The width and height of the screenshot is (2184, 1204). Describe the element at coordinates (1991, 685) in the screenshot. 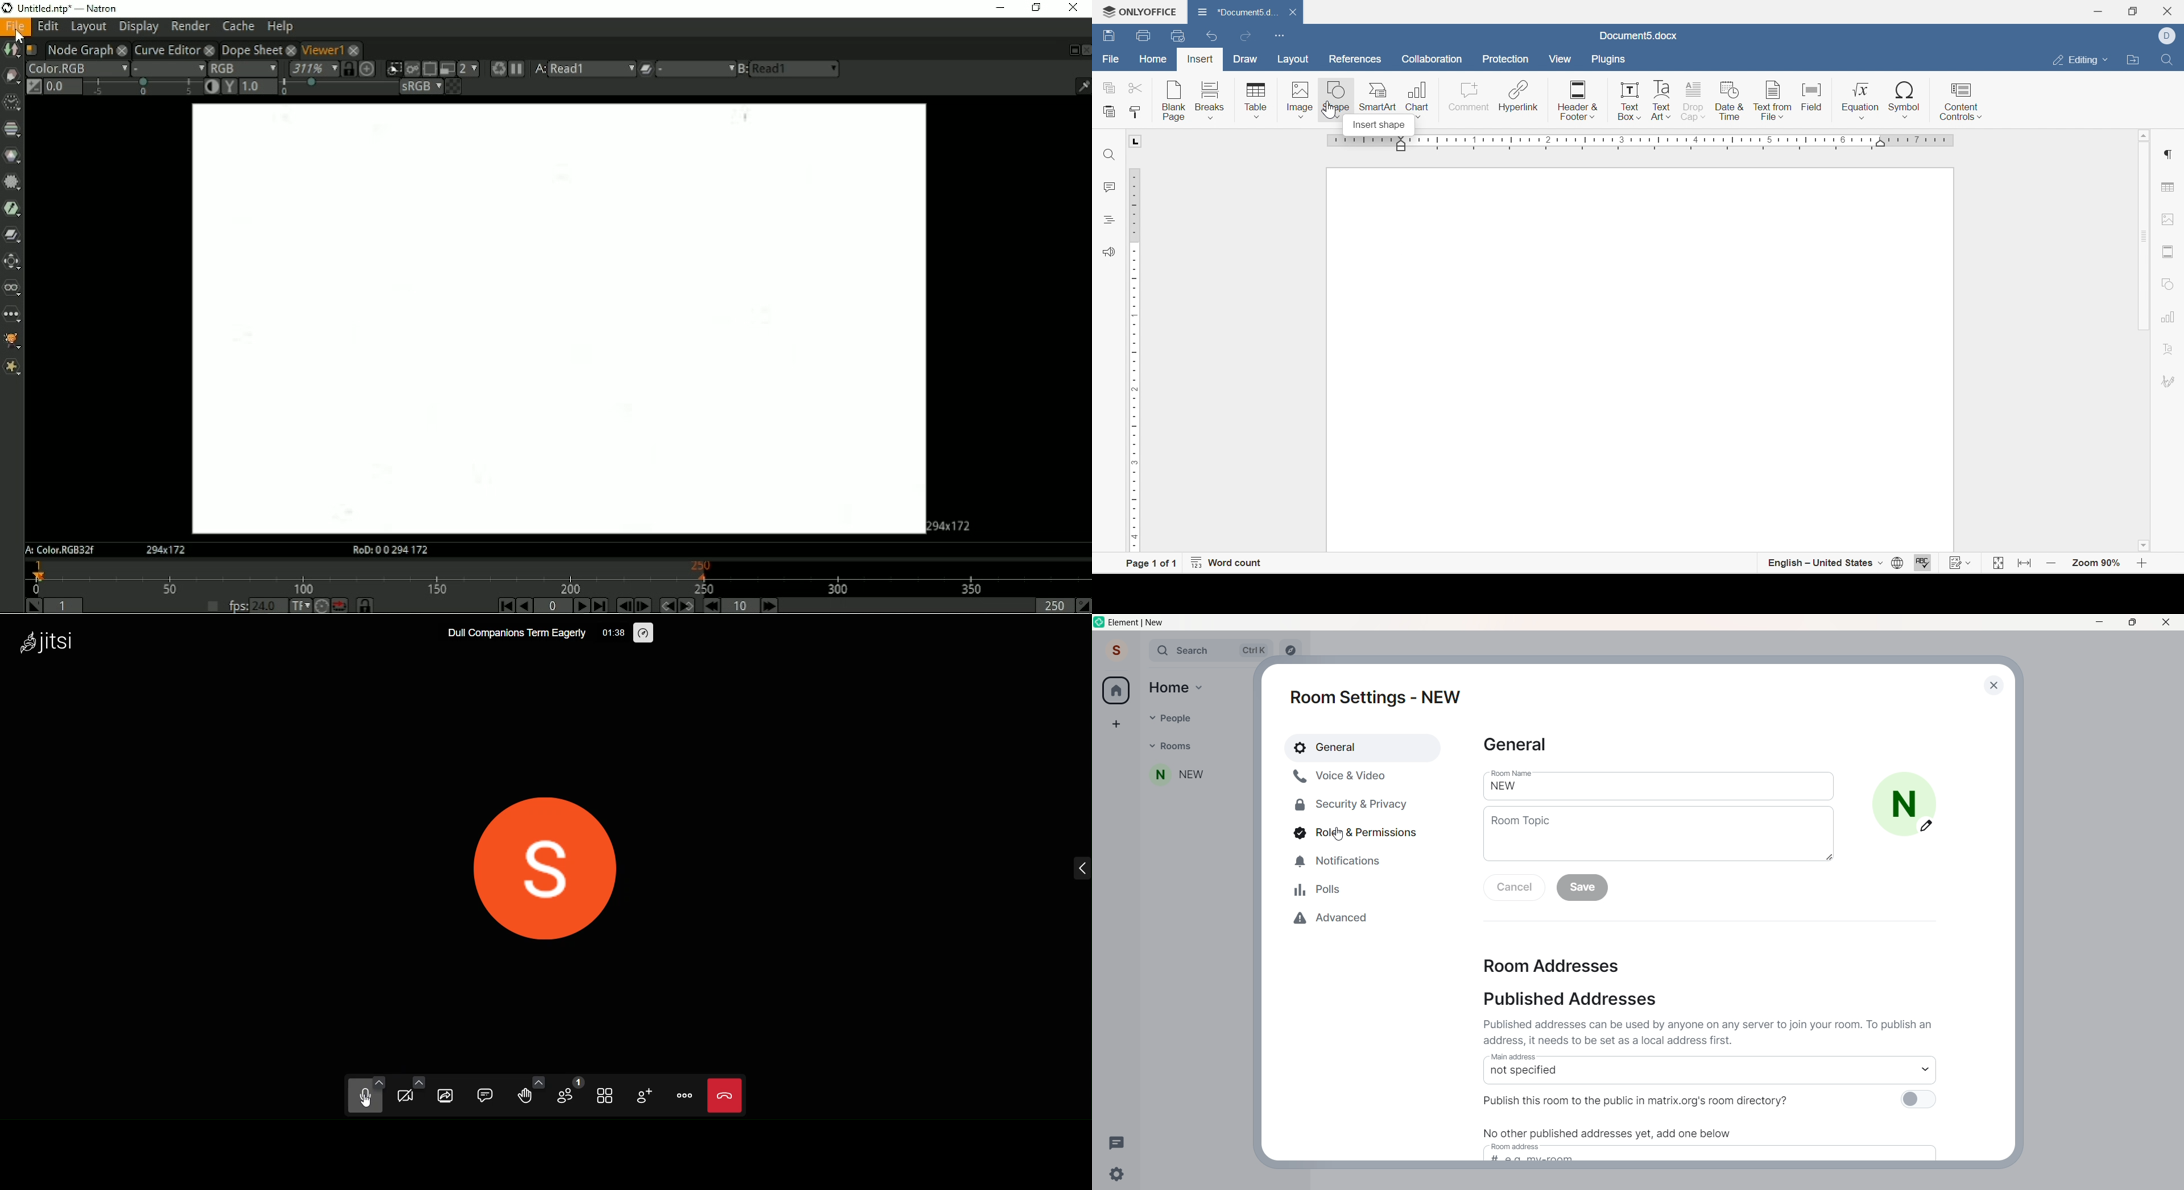

I see `close dialog` at that location.